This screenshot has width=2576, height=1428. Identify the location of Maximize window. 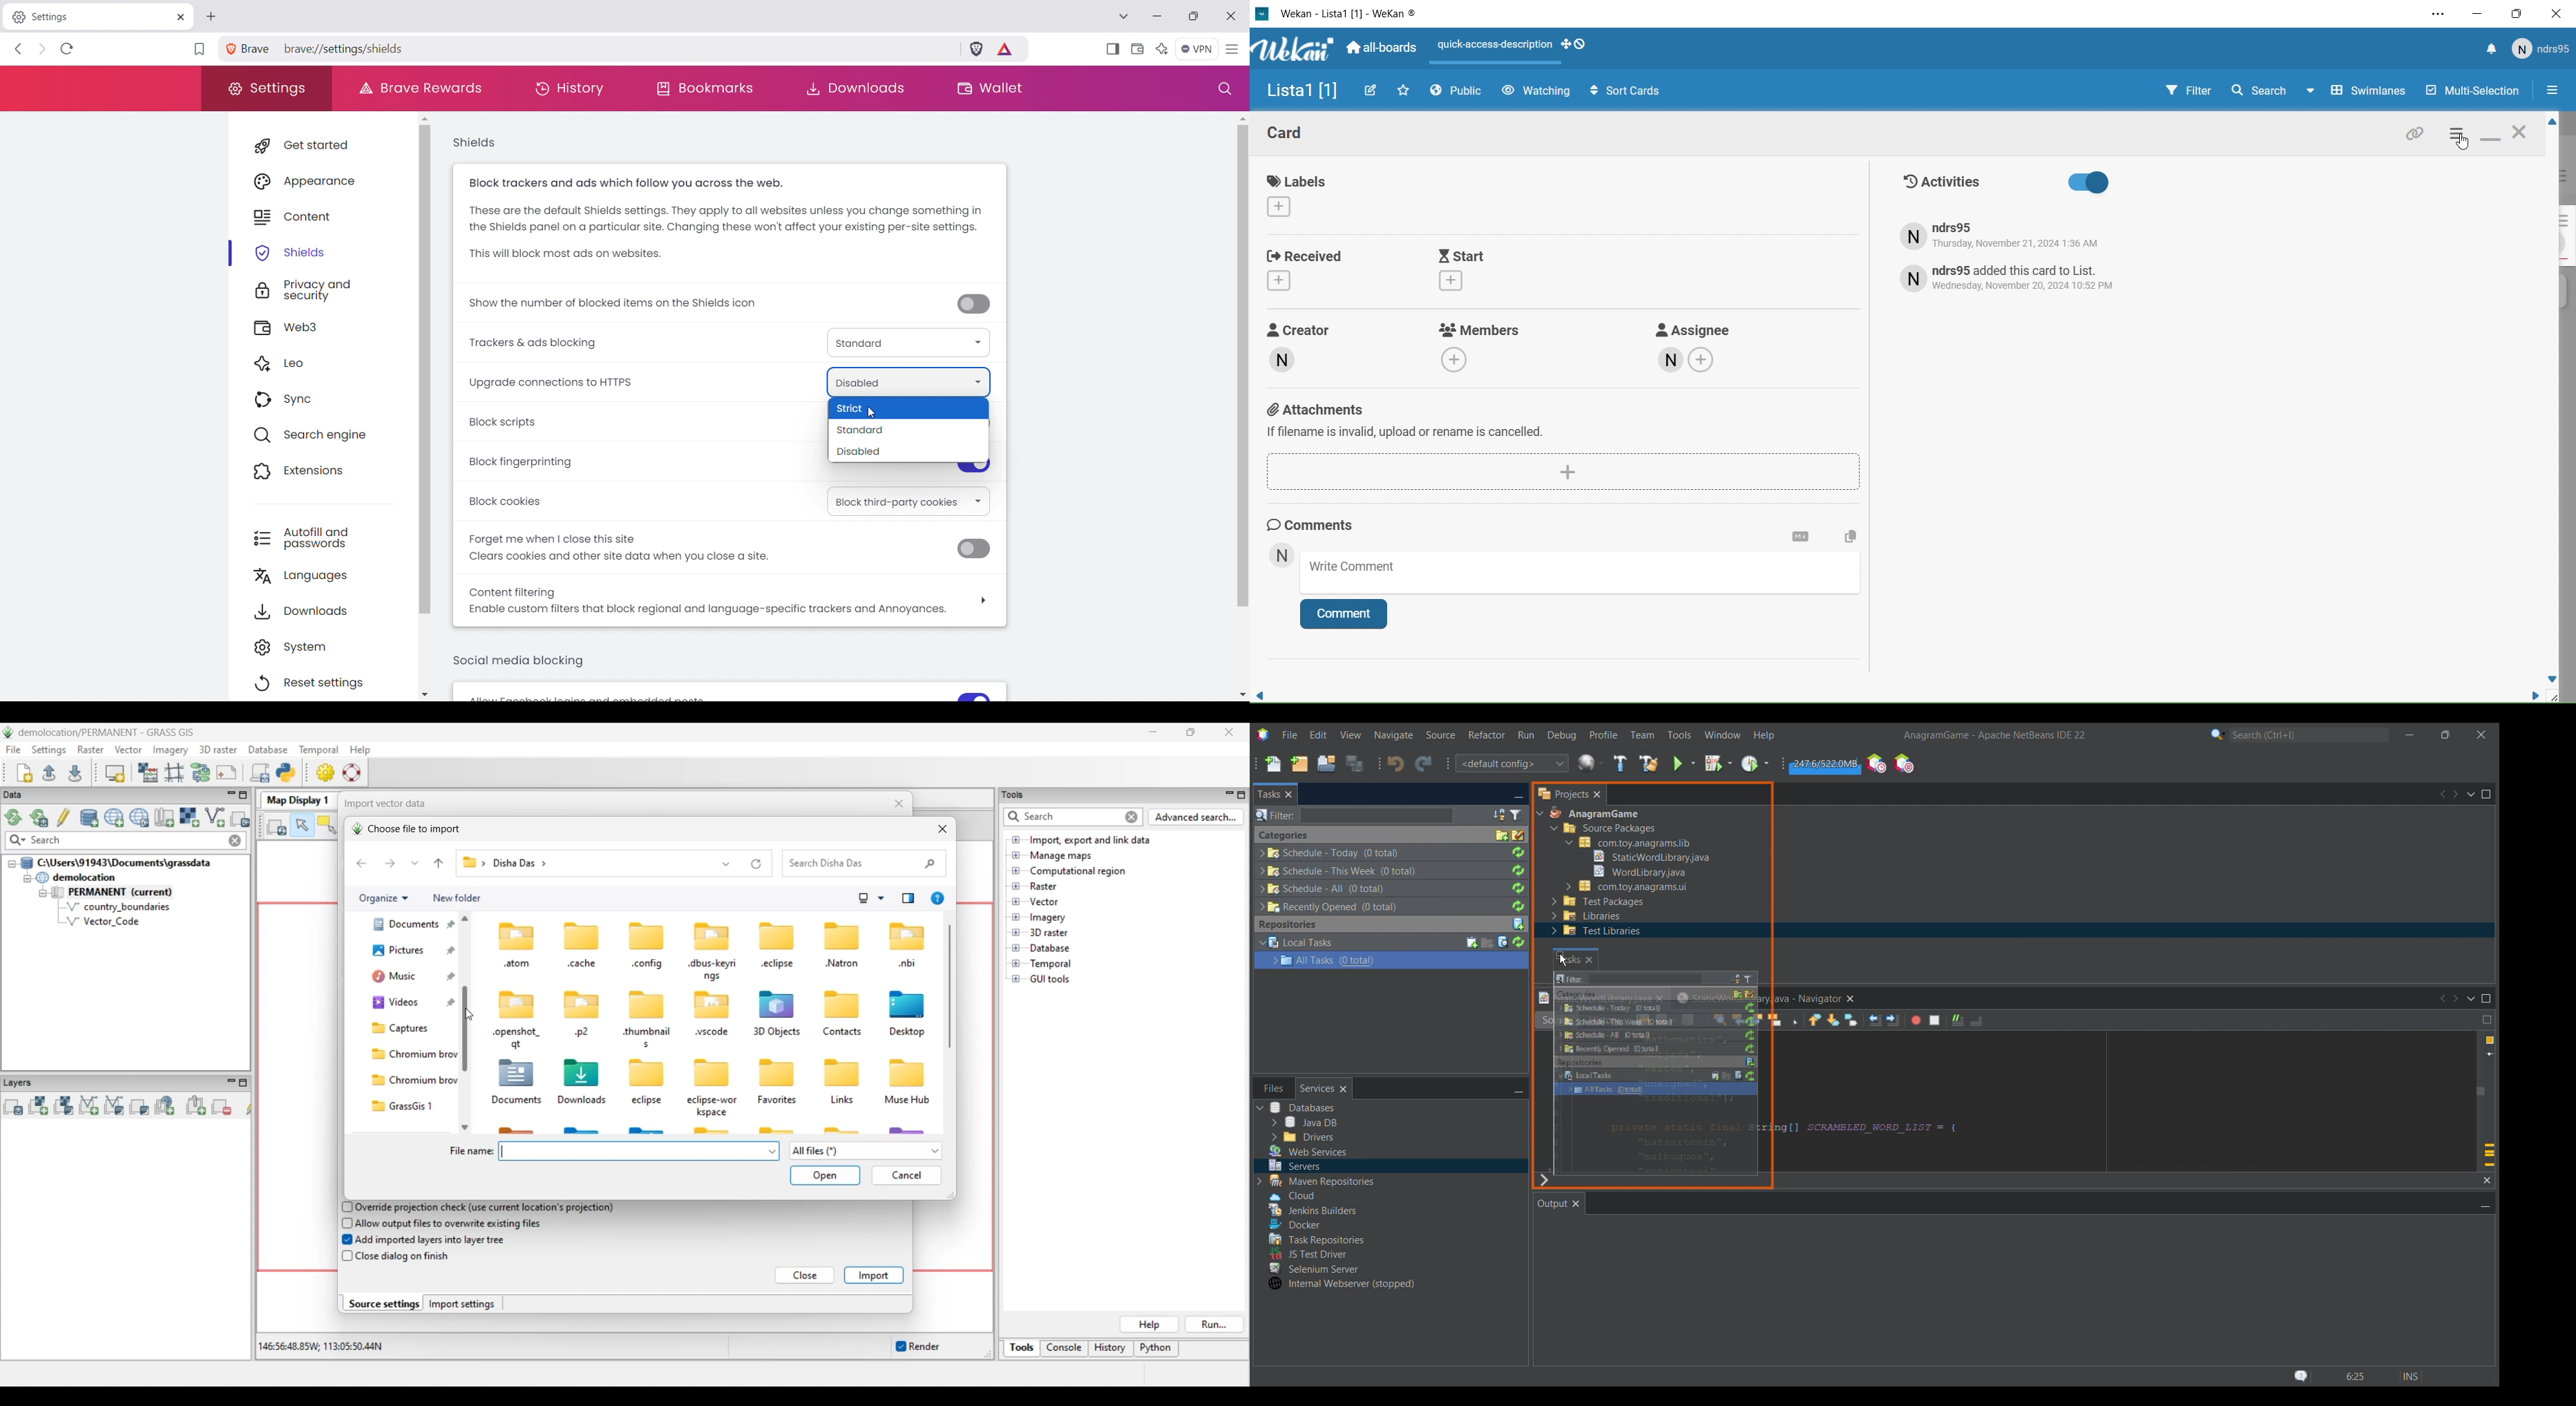
(2486, 794).